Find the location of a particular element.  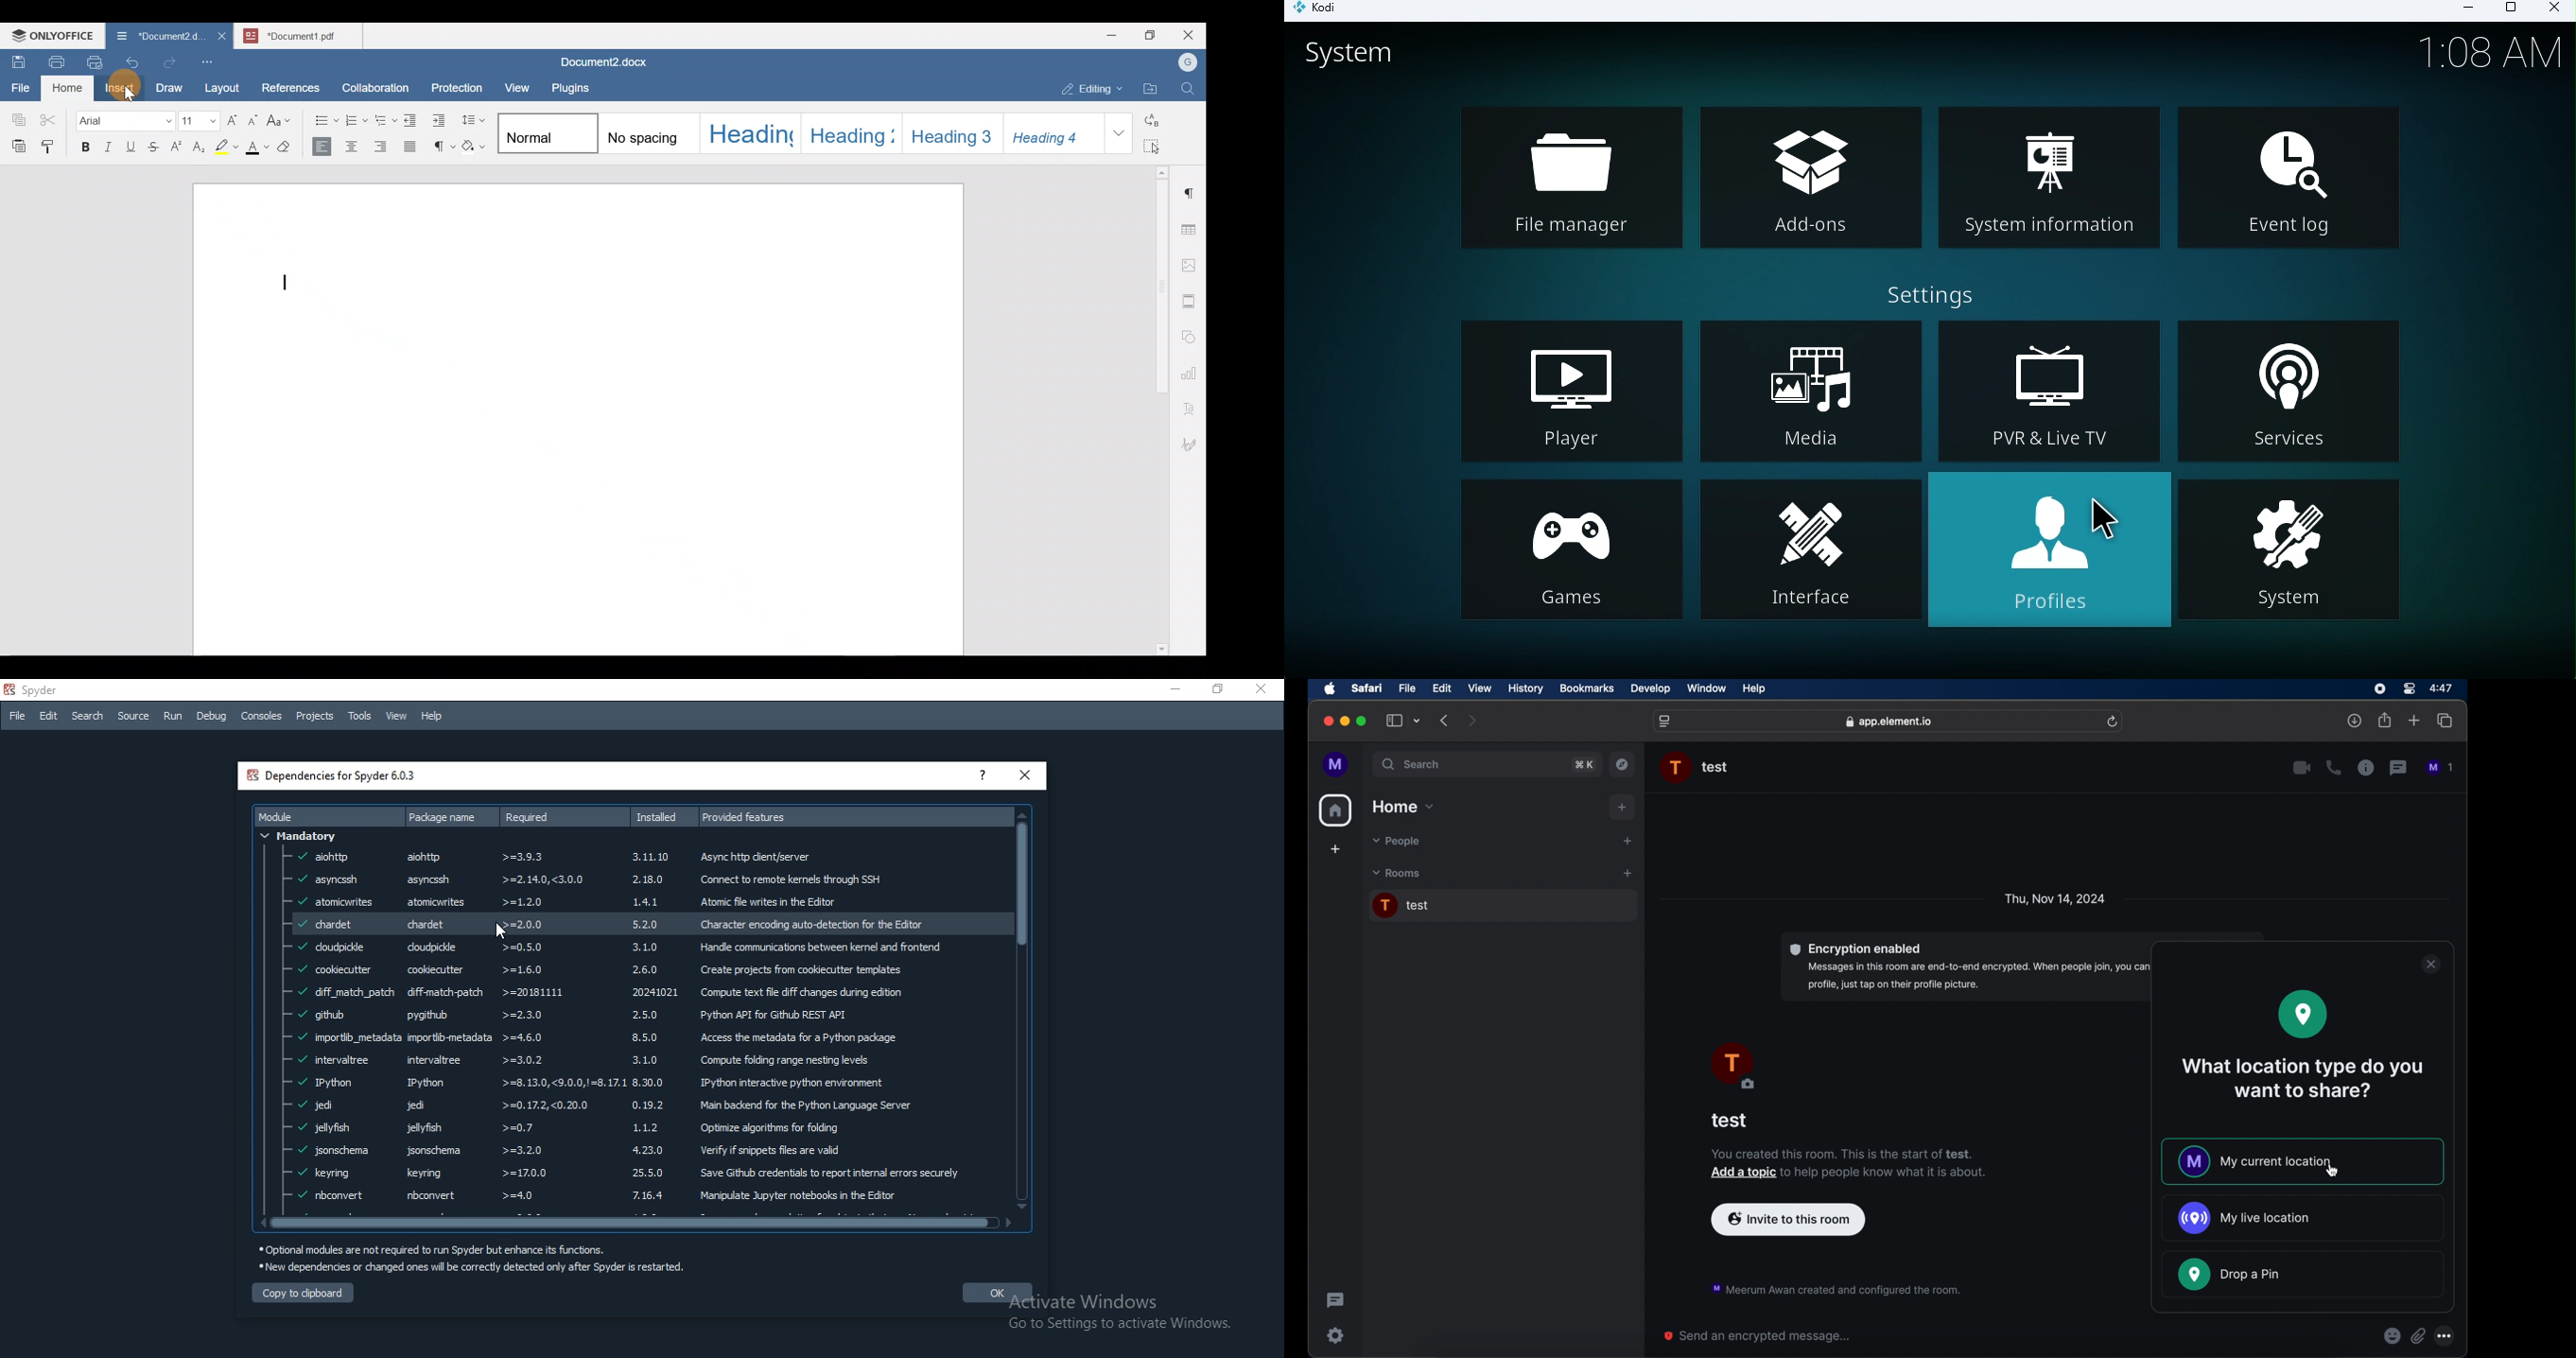

Projects is located at coordinates (314, 718).